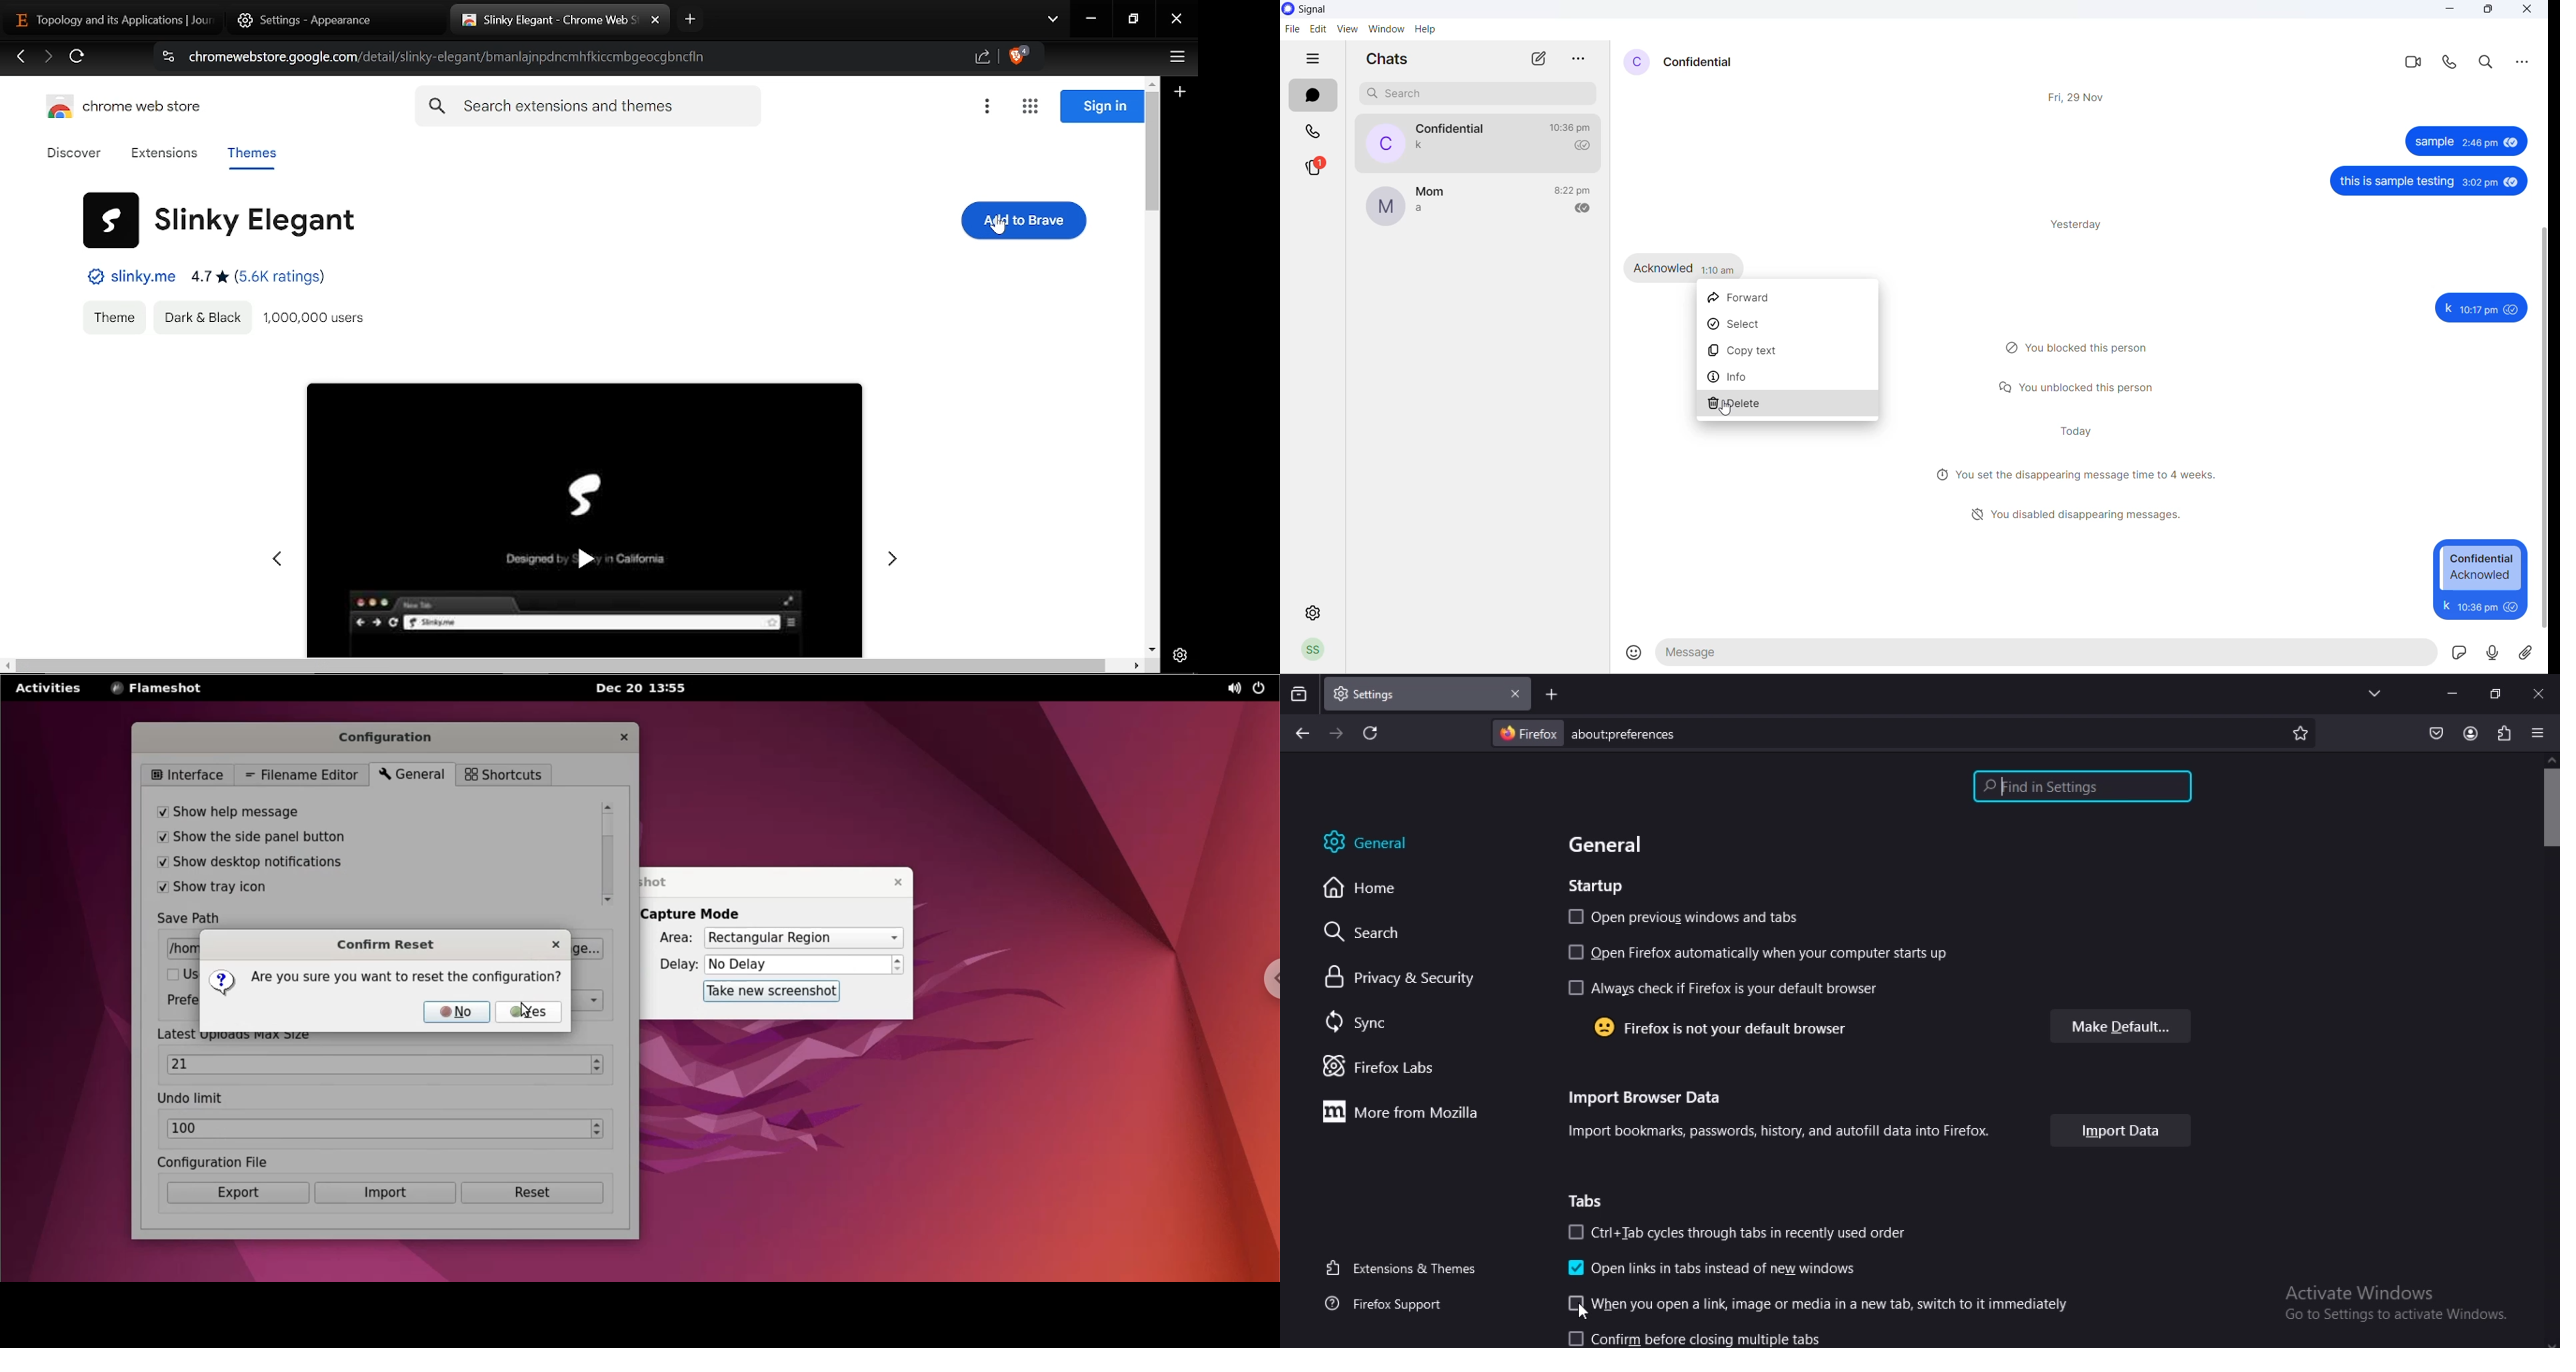 The image size is (2576, 1372). Describe the element at coordinates (2510, 141) in the screenshot. I see `seen` at that location.